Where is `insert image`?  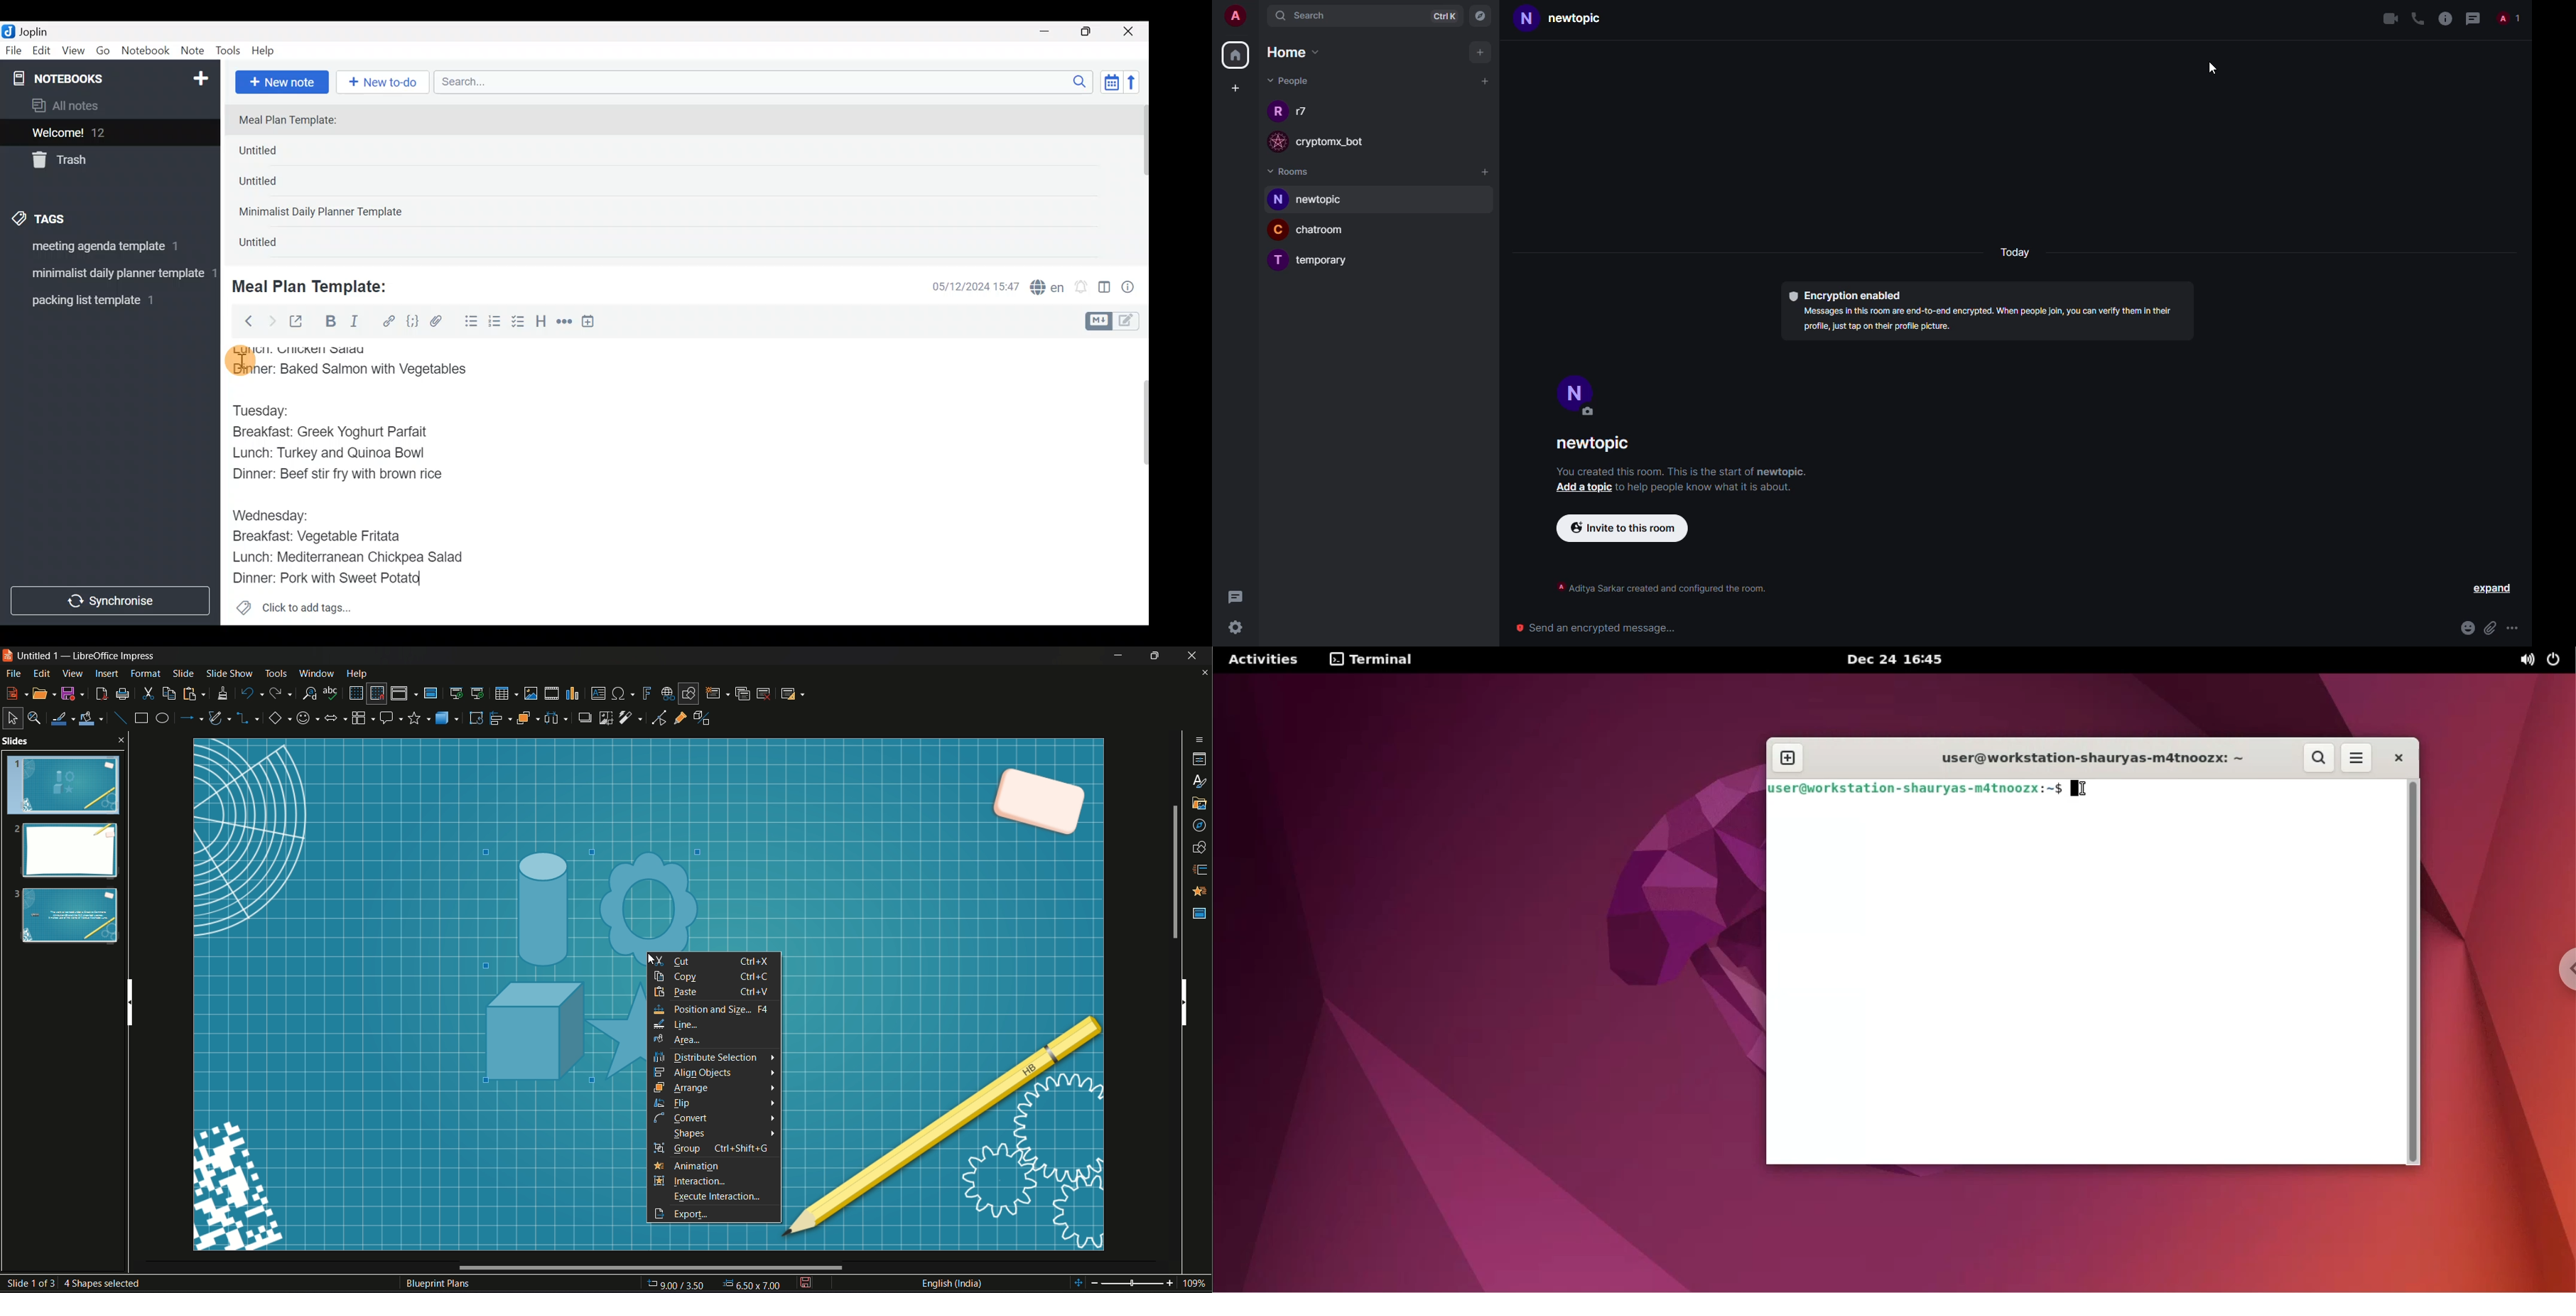 insert image is located at coordinates (531, 693).